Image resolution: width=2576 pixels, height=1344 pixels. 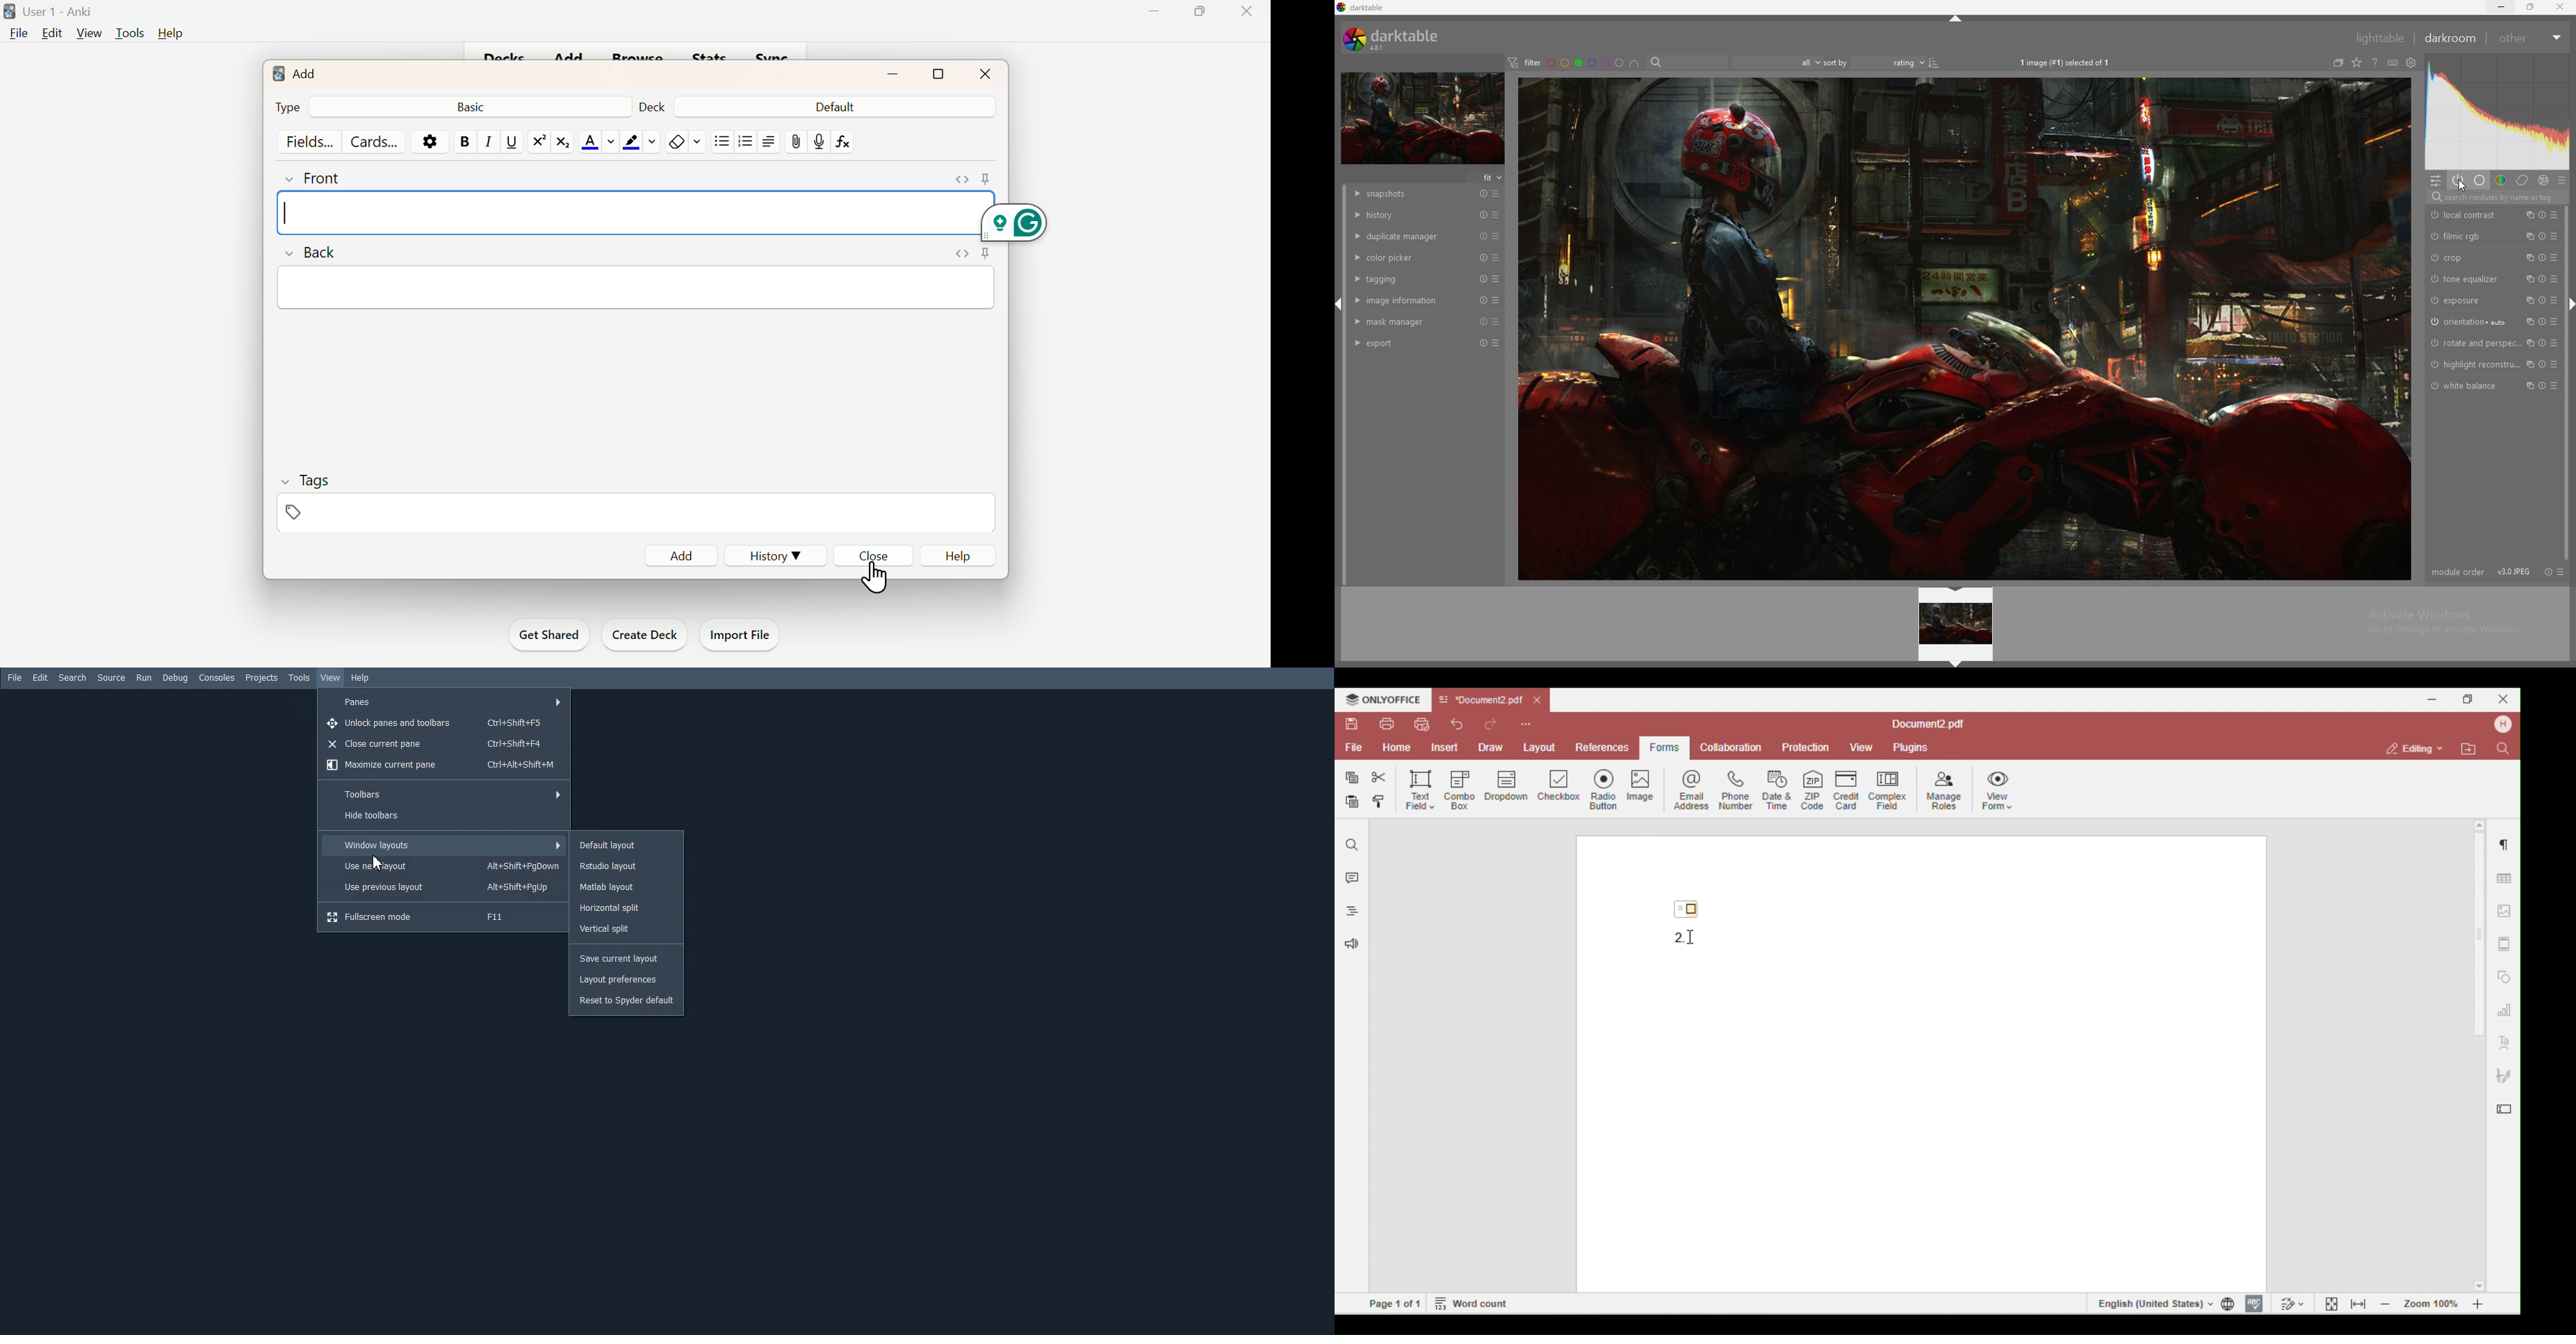 What do you see at coordinates (2530, 216) in the screenshot?
I see `multiple instance action` at bounding box center [2530, 216].